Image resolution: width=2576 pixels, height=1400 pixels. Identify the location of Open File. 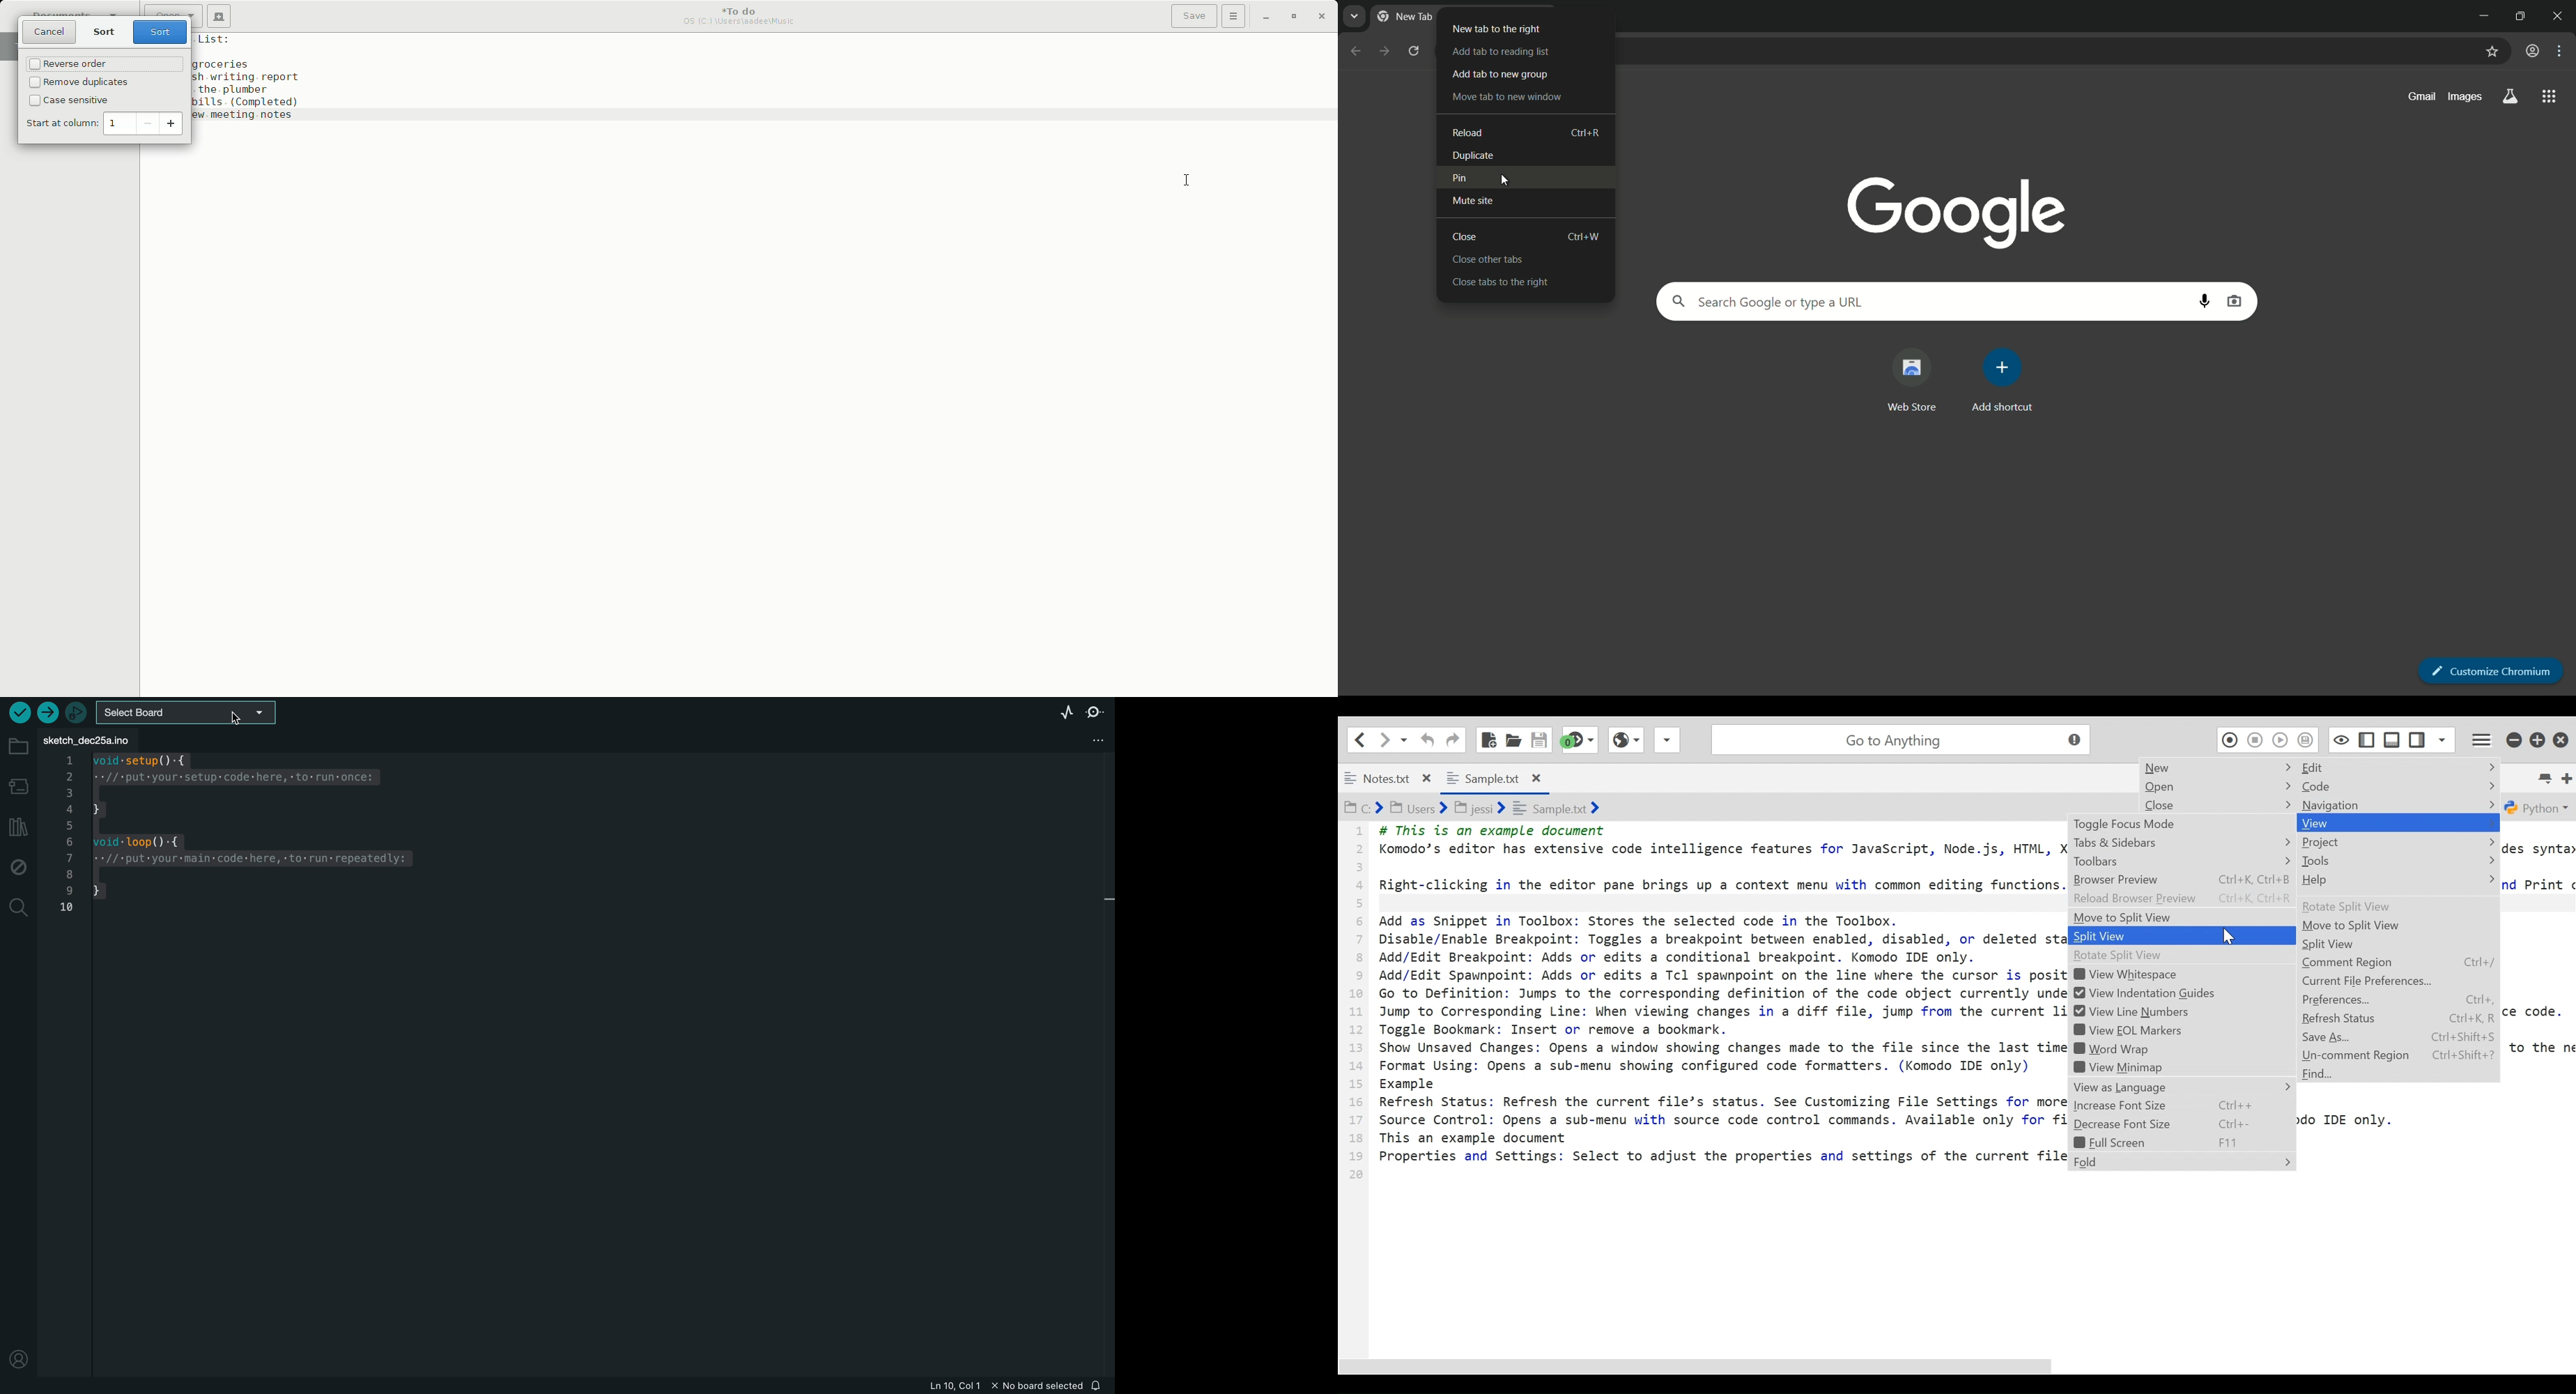
(1513, 739).